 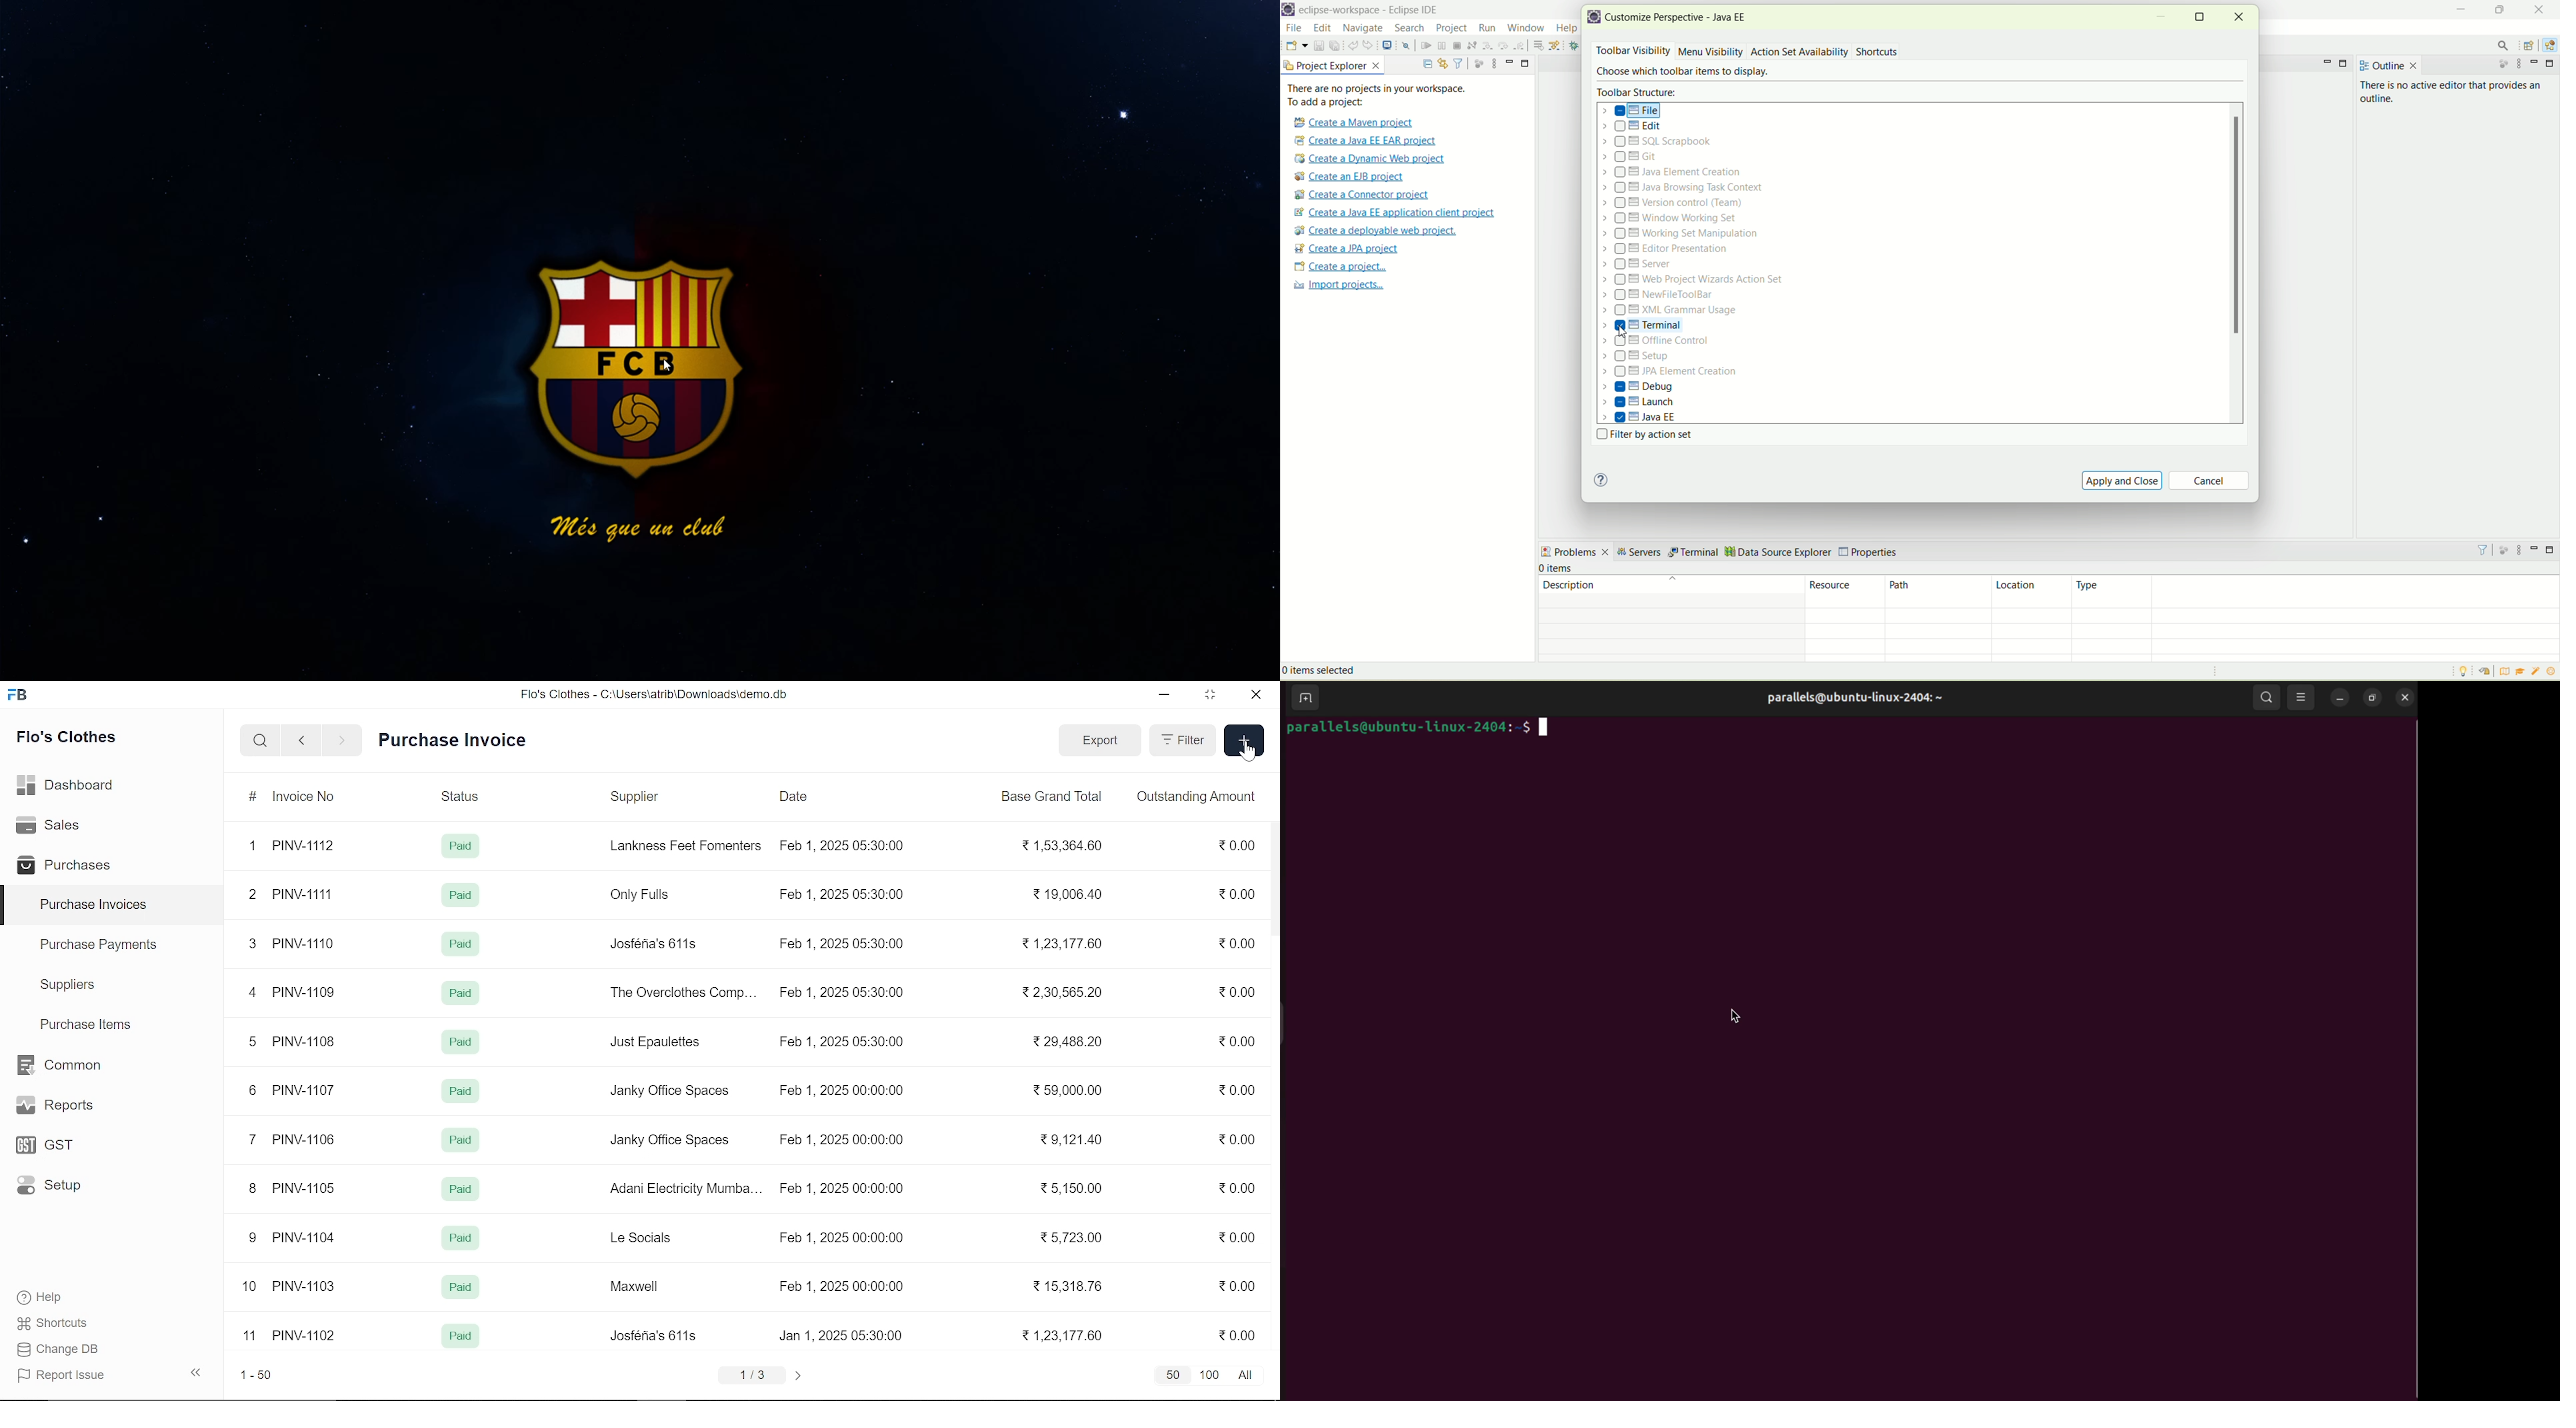 I want to click on open a terminal, so click(x=1387, y=45).